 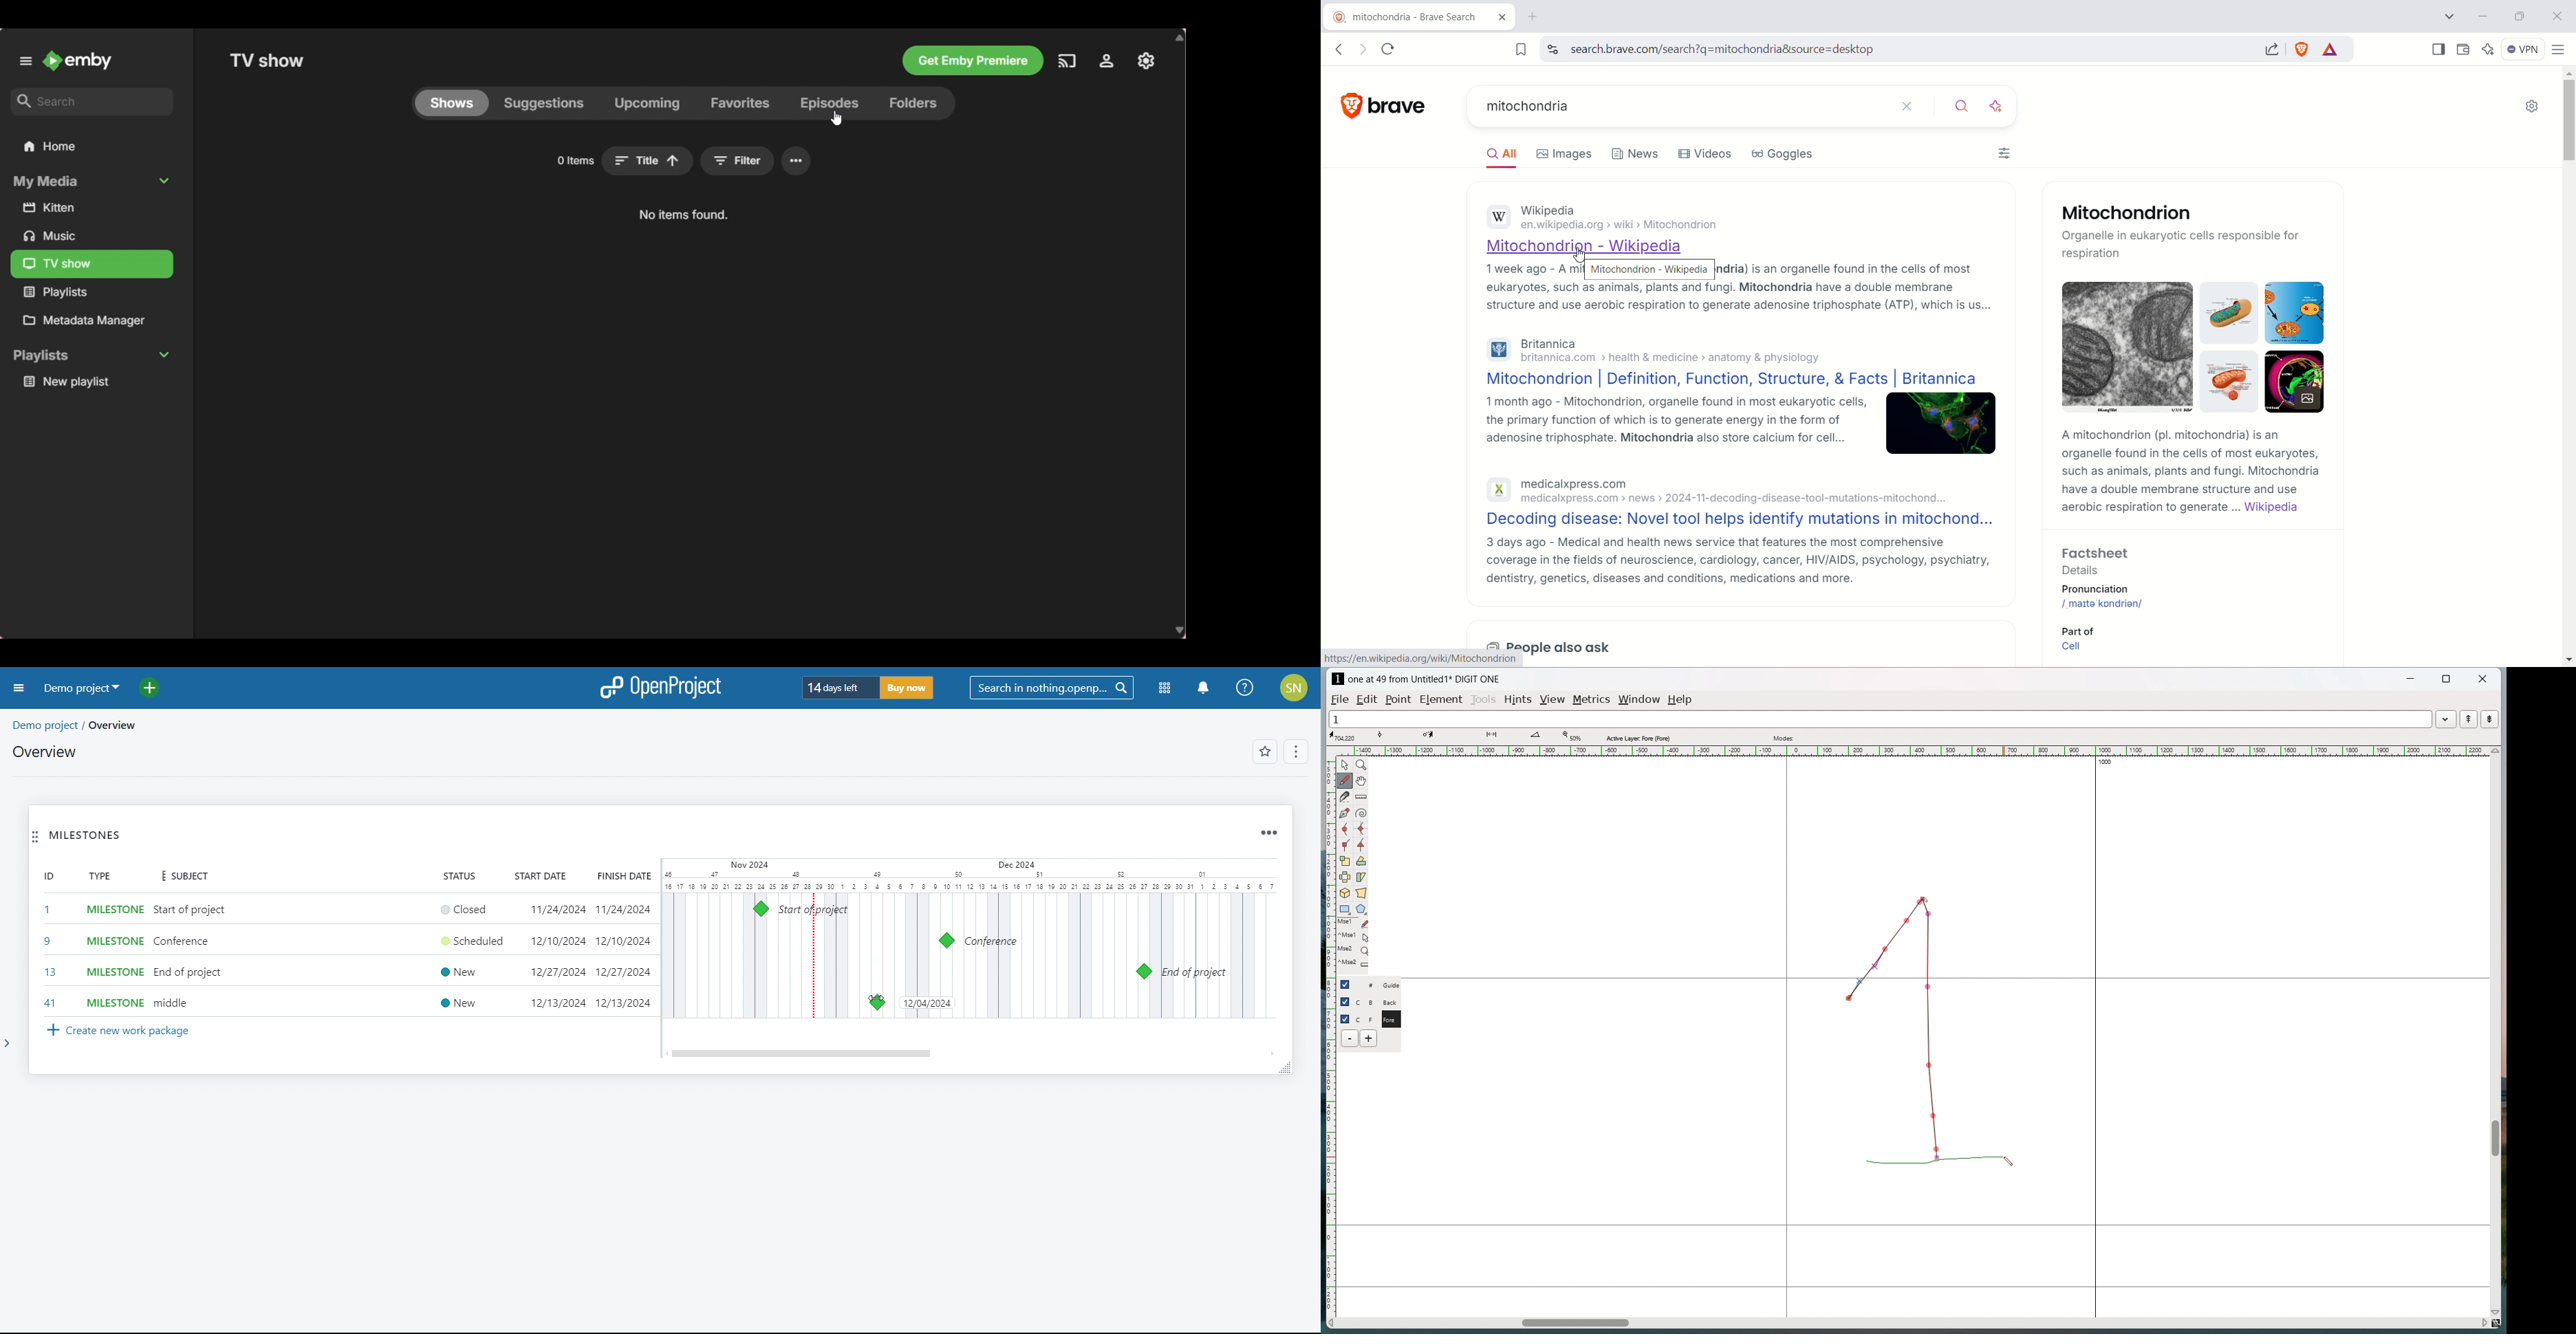 I want to click on maximize, so click(x=2448, y=679).